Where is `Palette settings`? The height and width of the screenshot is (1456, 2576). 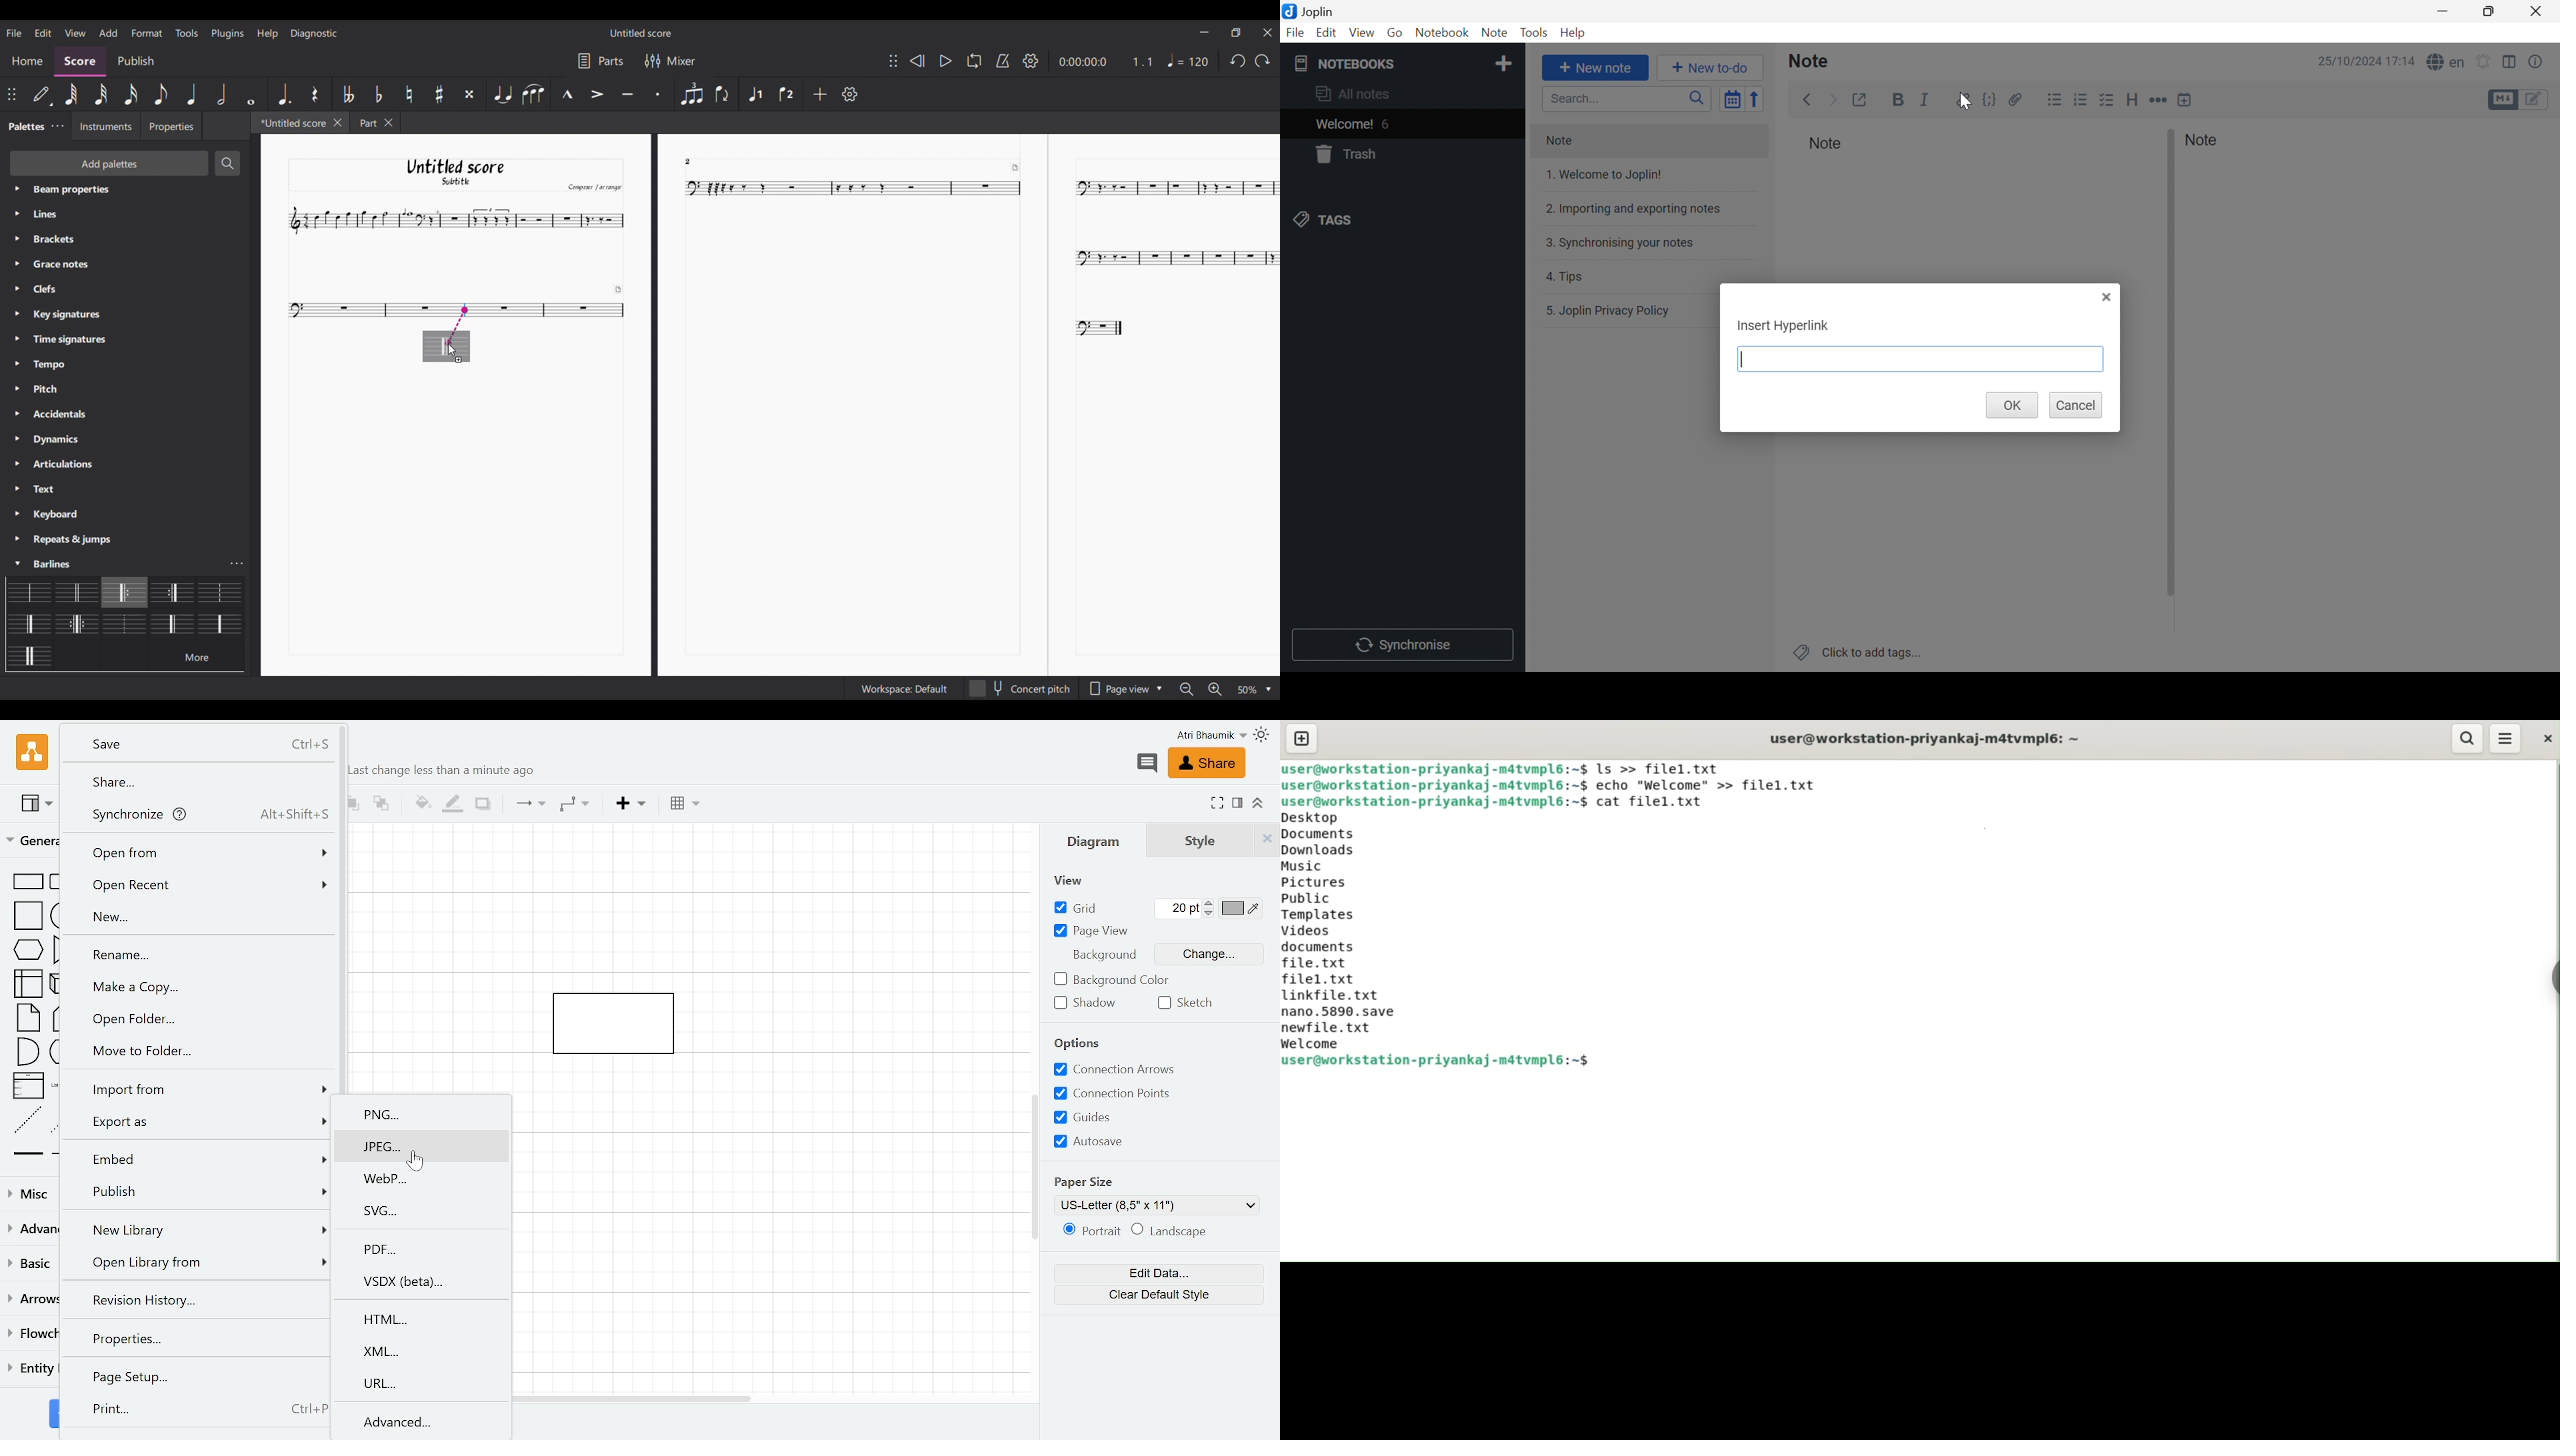
Palette settings is located at coordinates (79, 192).